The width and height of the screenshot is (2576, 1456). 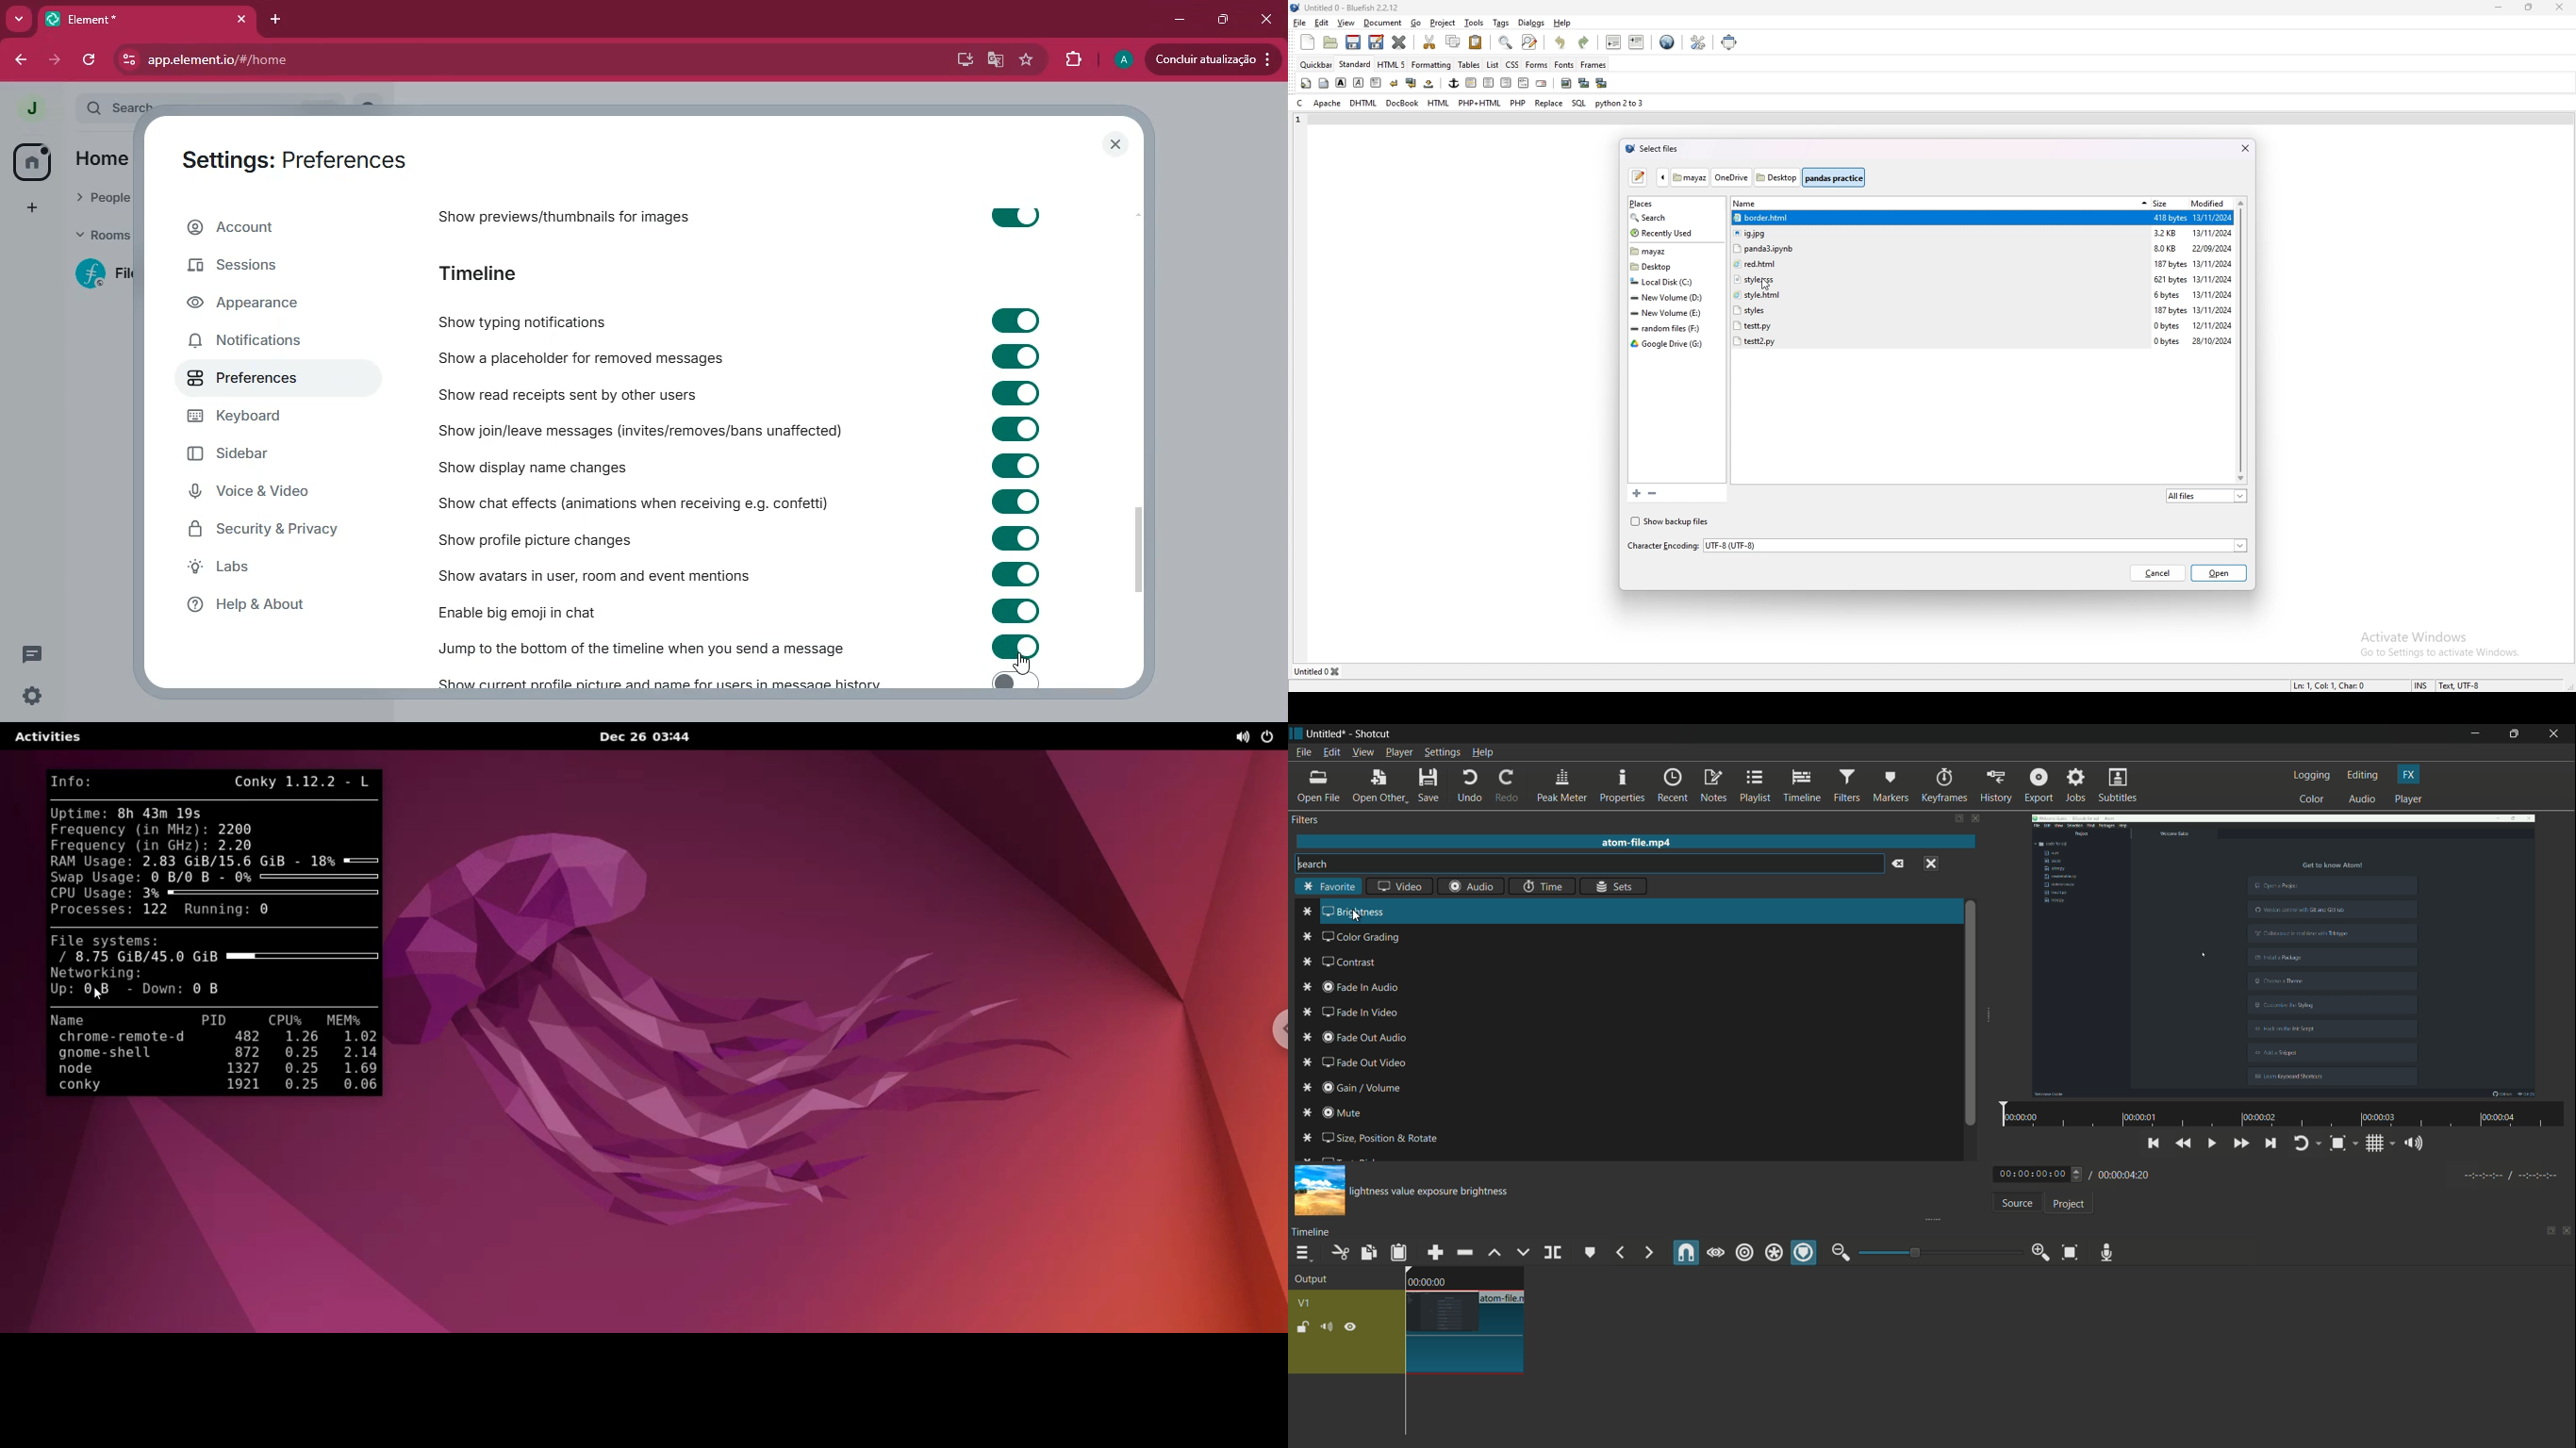 What do you see at coordinates (2509, 1173) in the screenshot?
I see `timecodes` at bounding box center [2509, 1173].